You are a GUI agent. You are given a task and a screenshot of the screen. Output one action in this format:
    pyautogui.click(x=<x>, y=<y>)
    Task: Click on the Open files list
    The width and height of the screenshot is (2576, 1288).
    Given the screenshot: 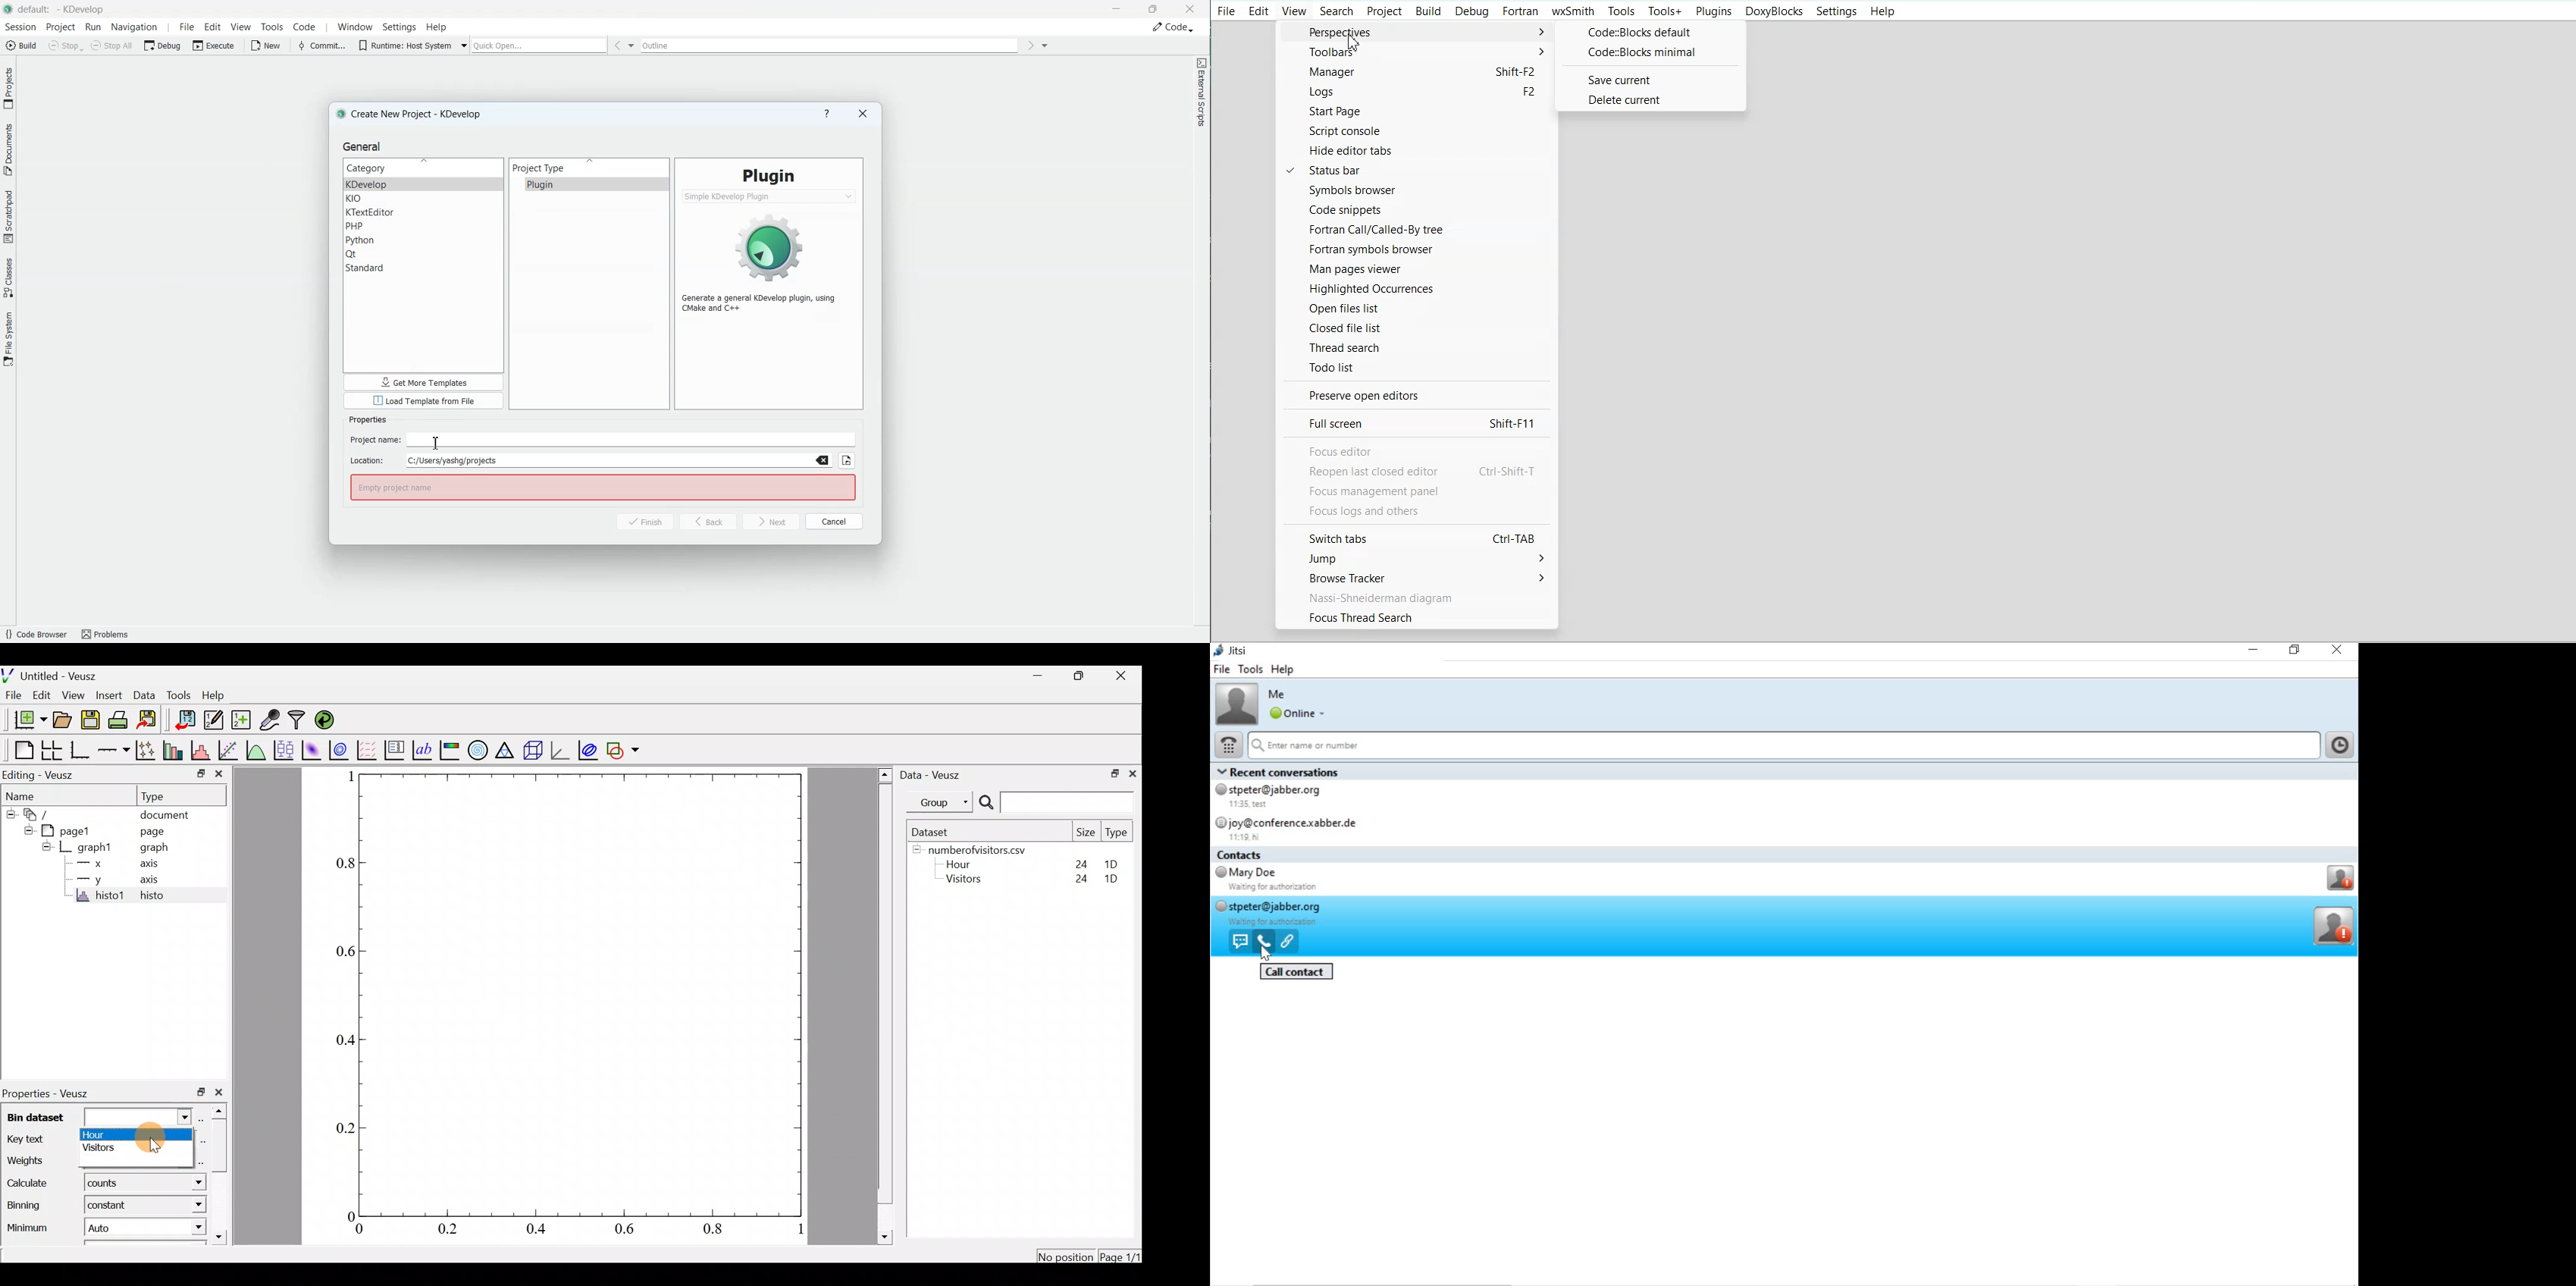 What is the action you would take?
    pyautogui.click(x=1416, y=308)
    